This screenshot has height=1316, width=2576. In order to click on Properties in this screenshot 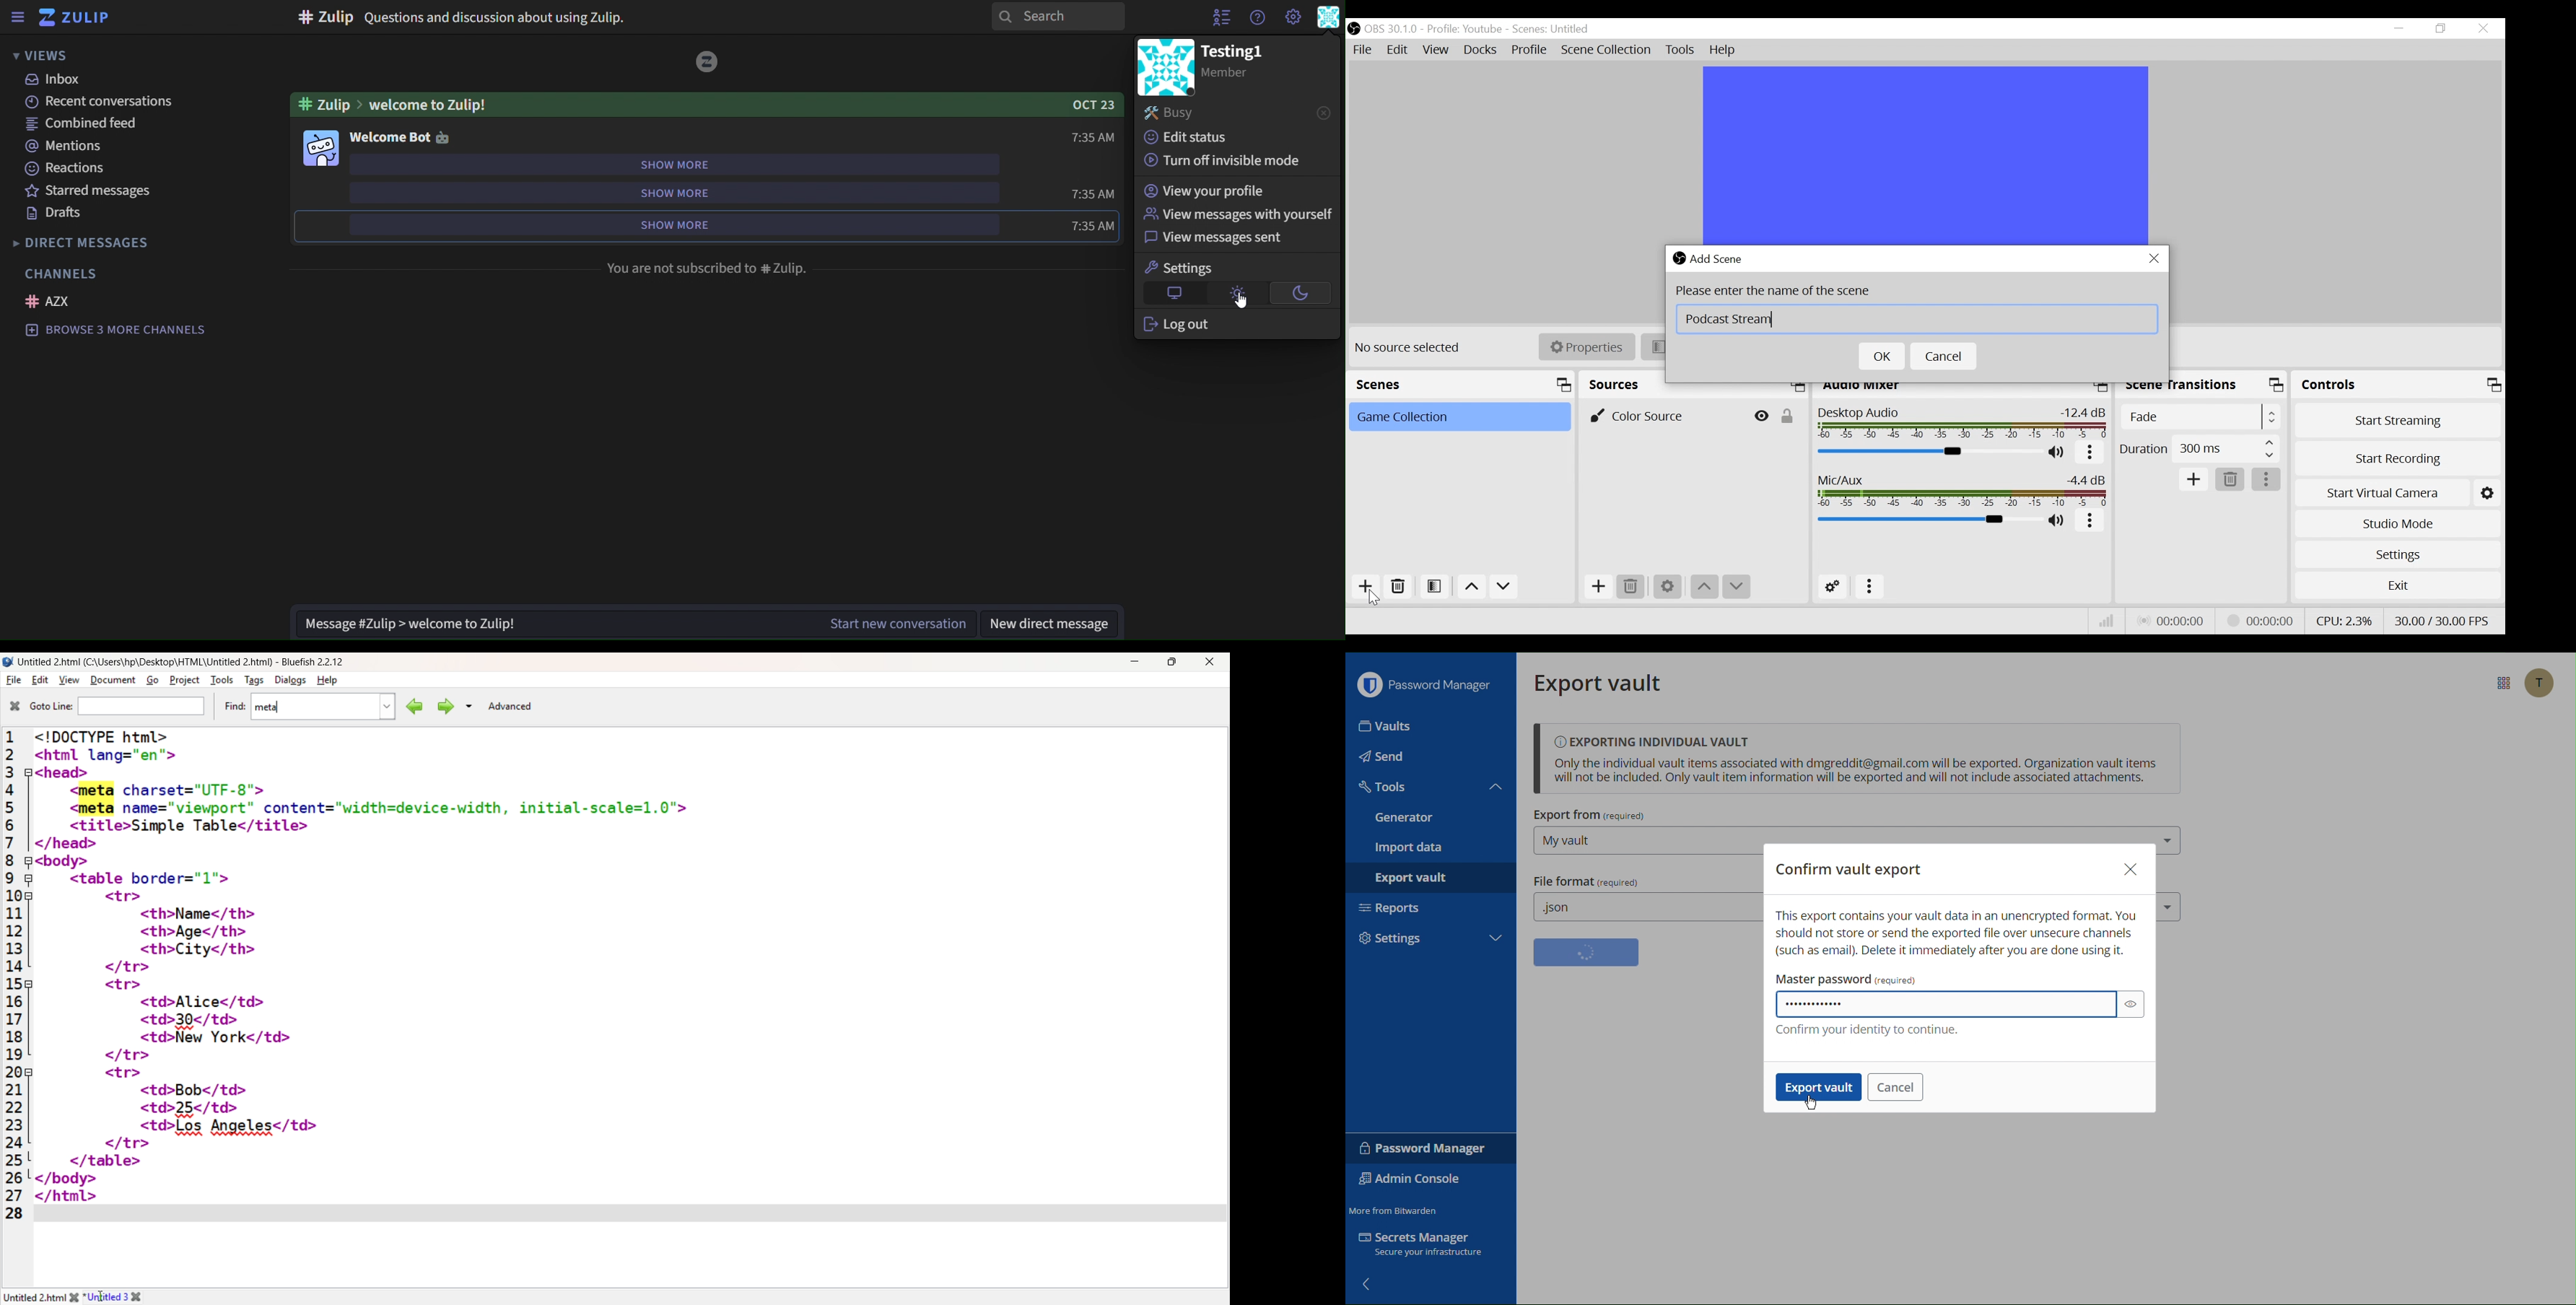, I will do `click(1586, 346)`.